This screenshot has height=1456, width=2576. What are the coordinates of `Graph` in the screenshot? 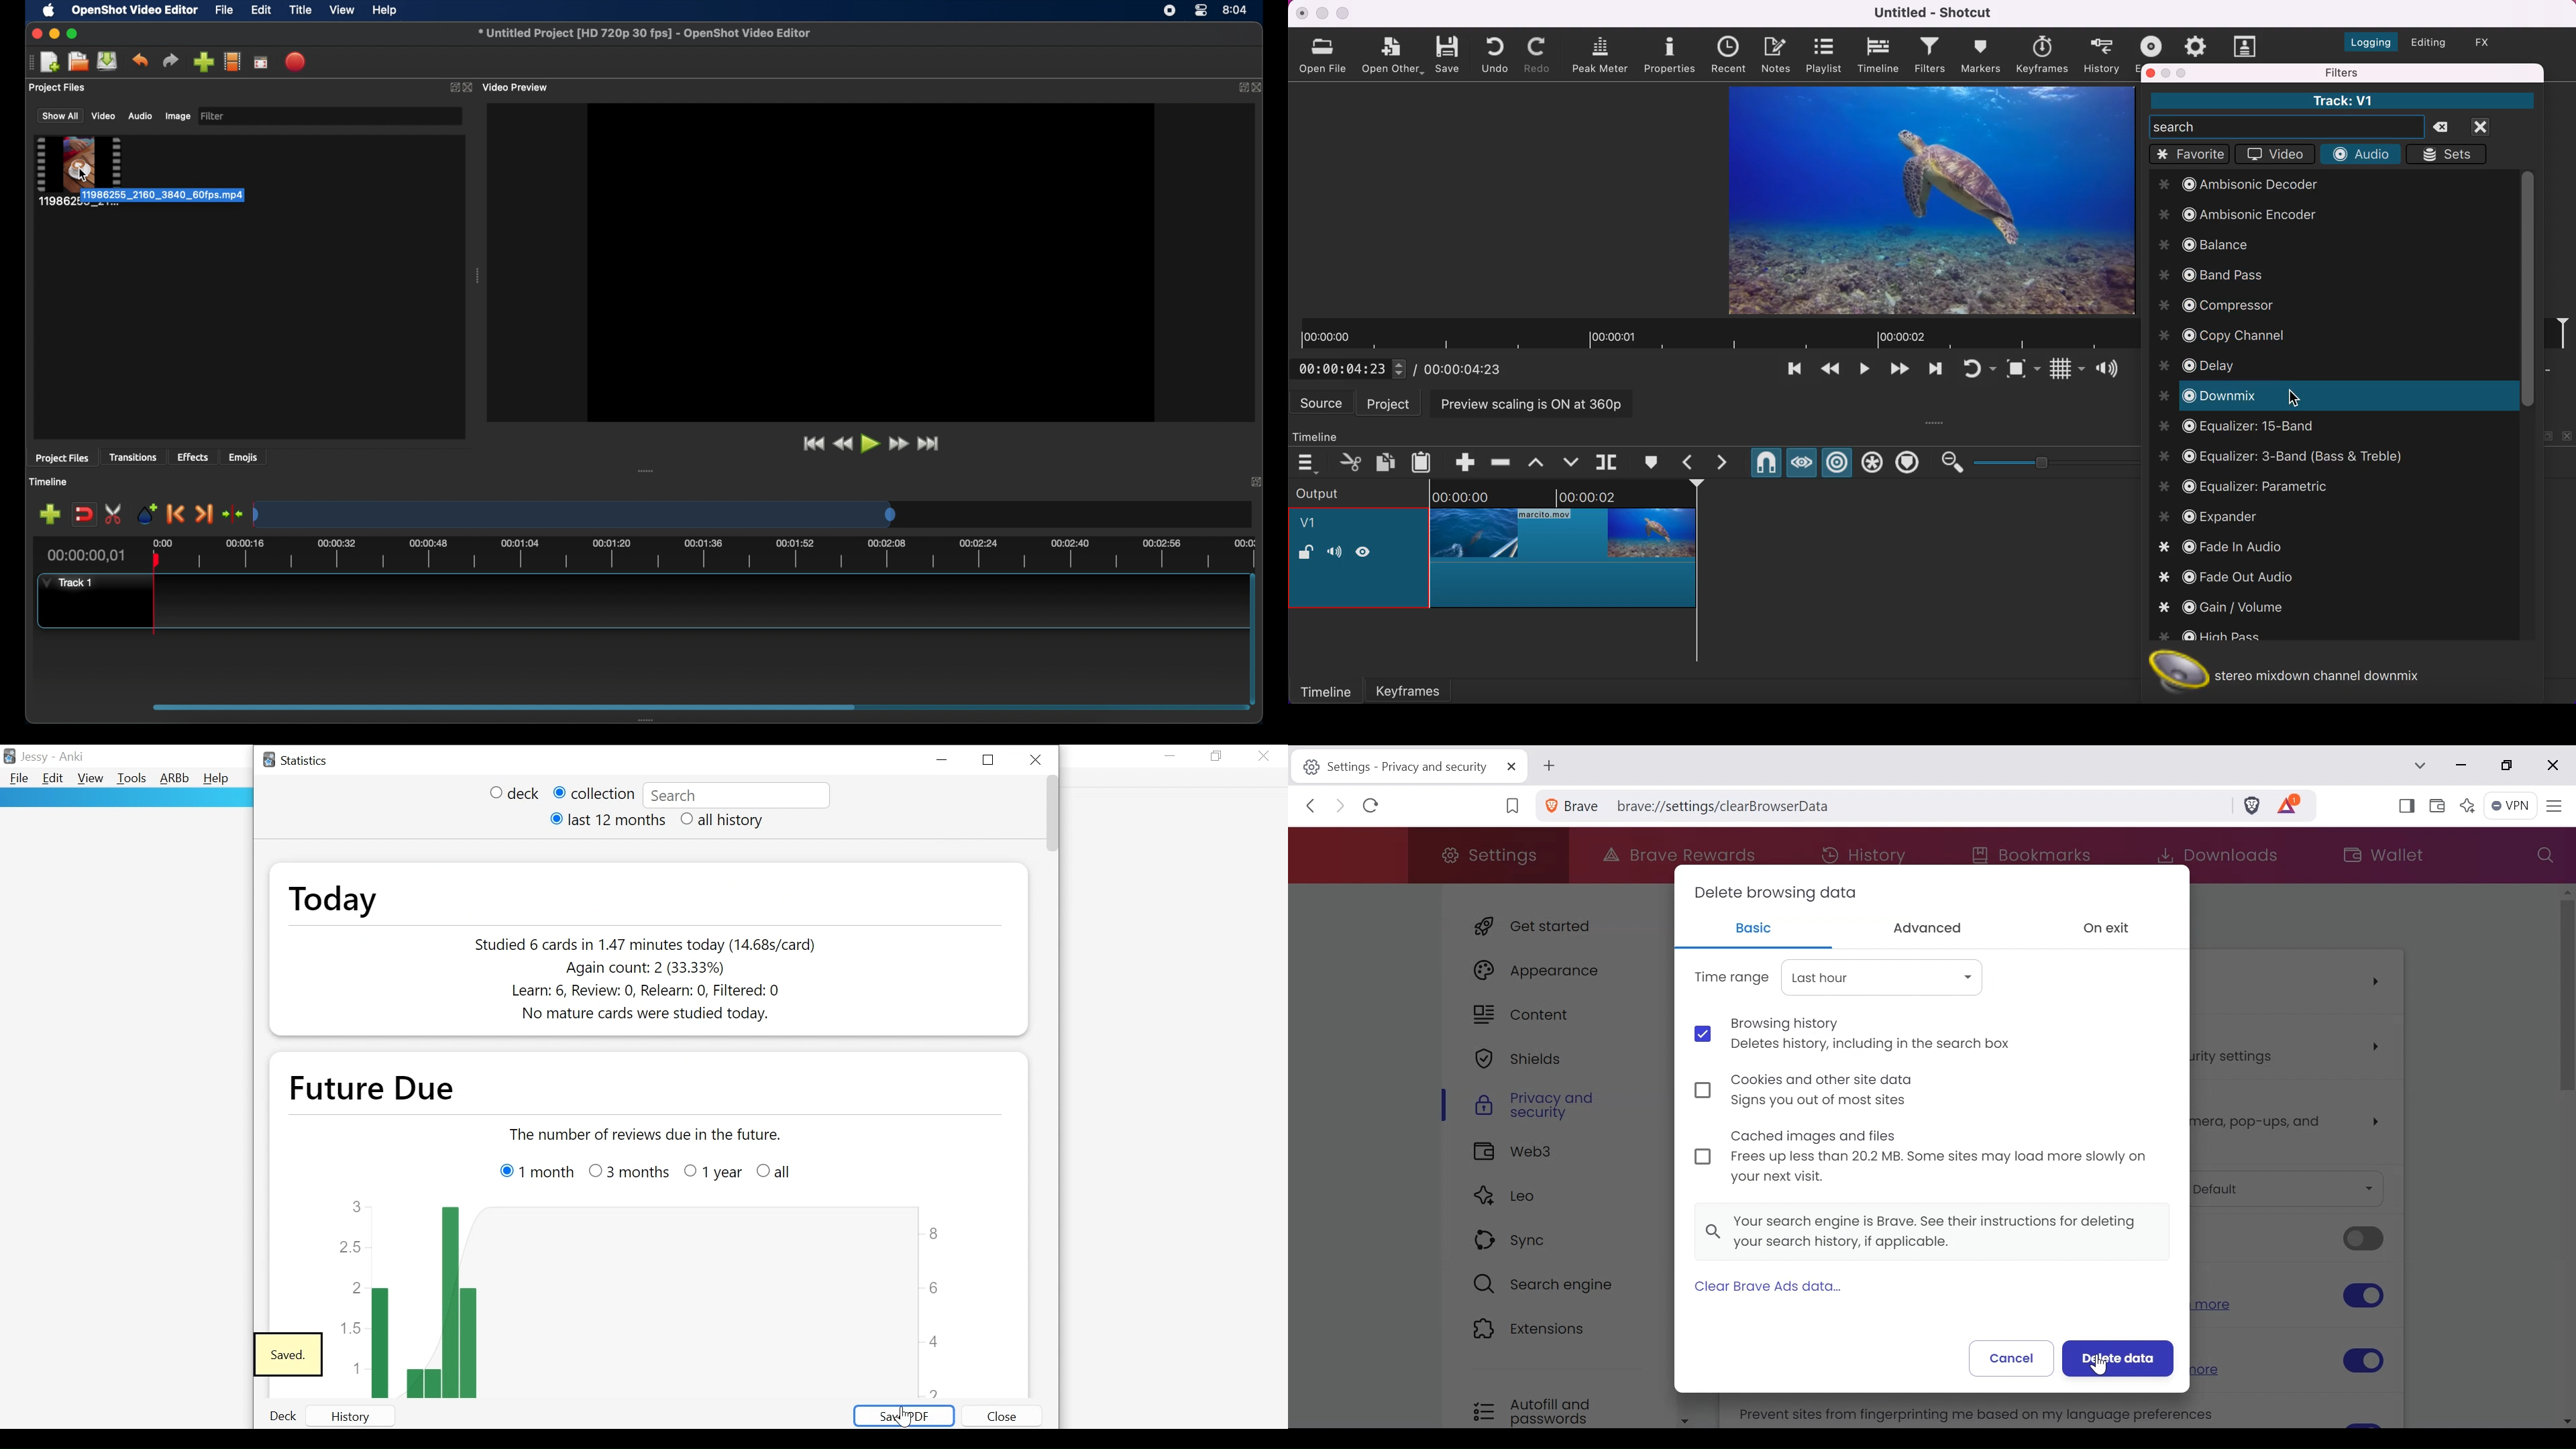 It's located at (641, 1297).